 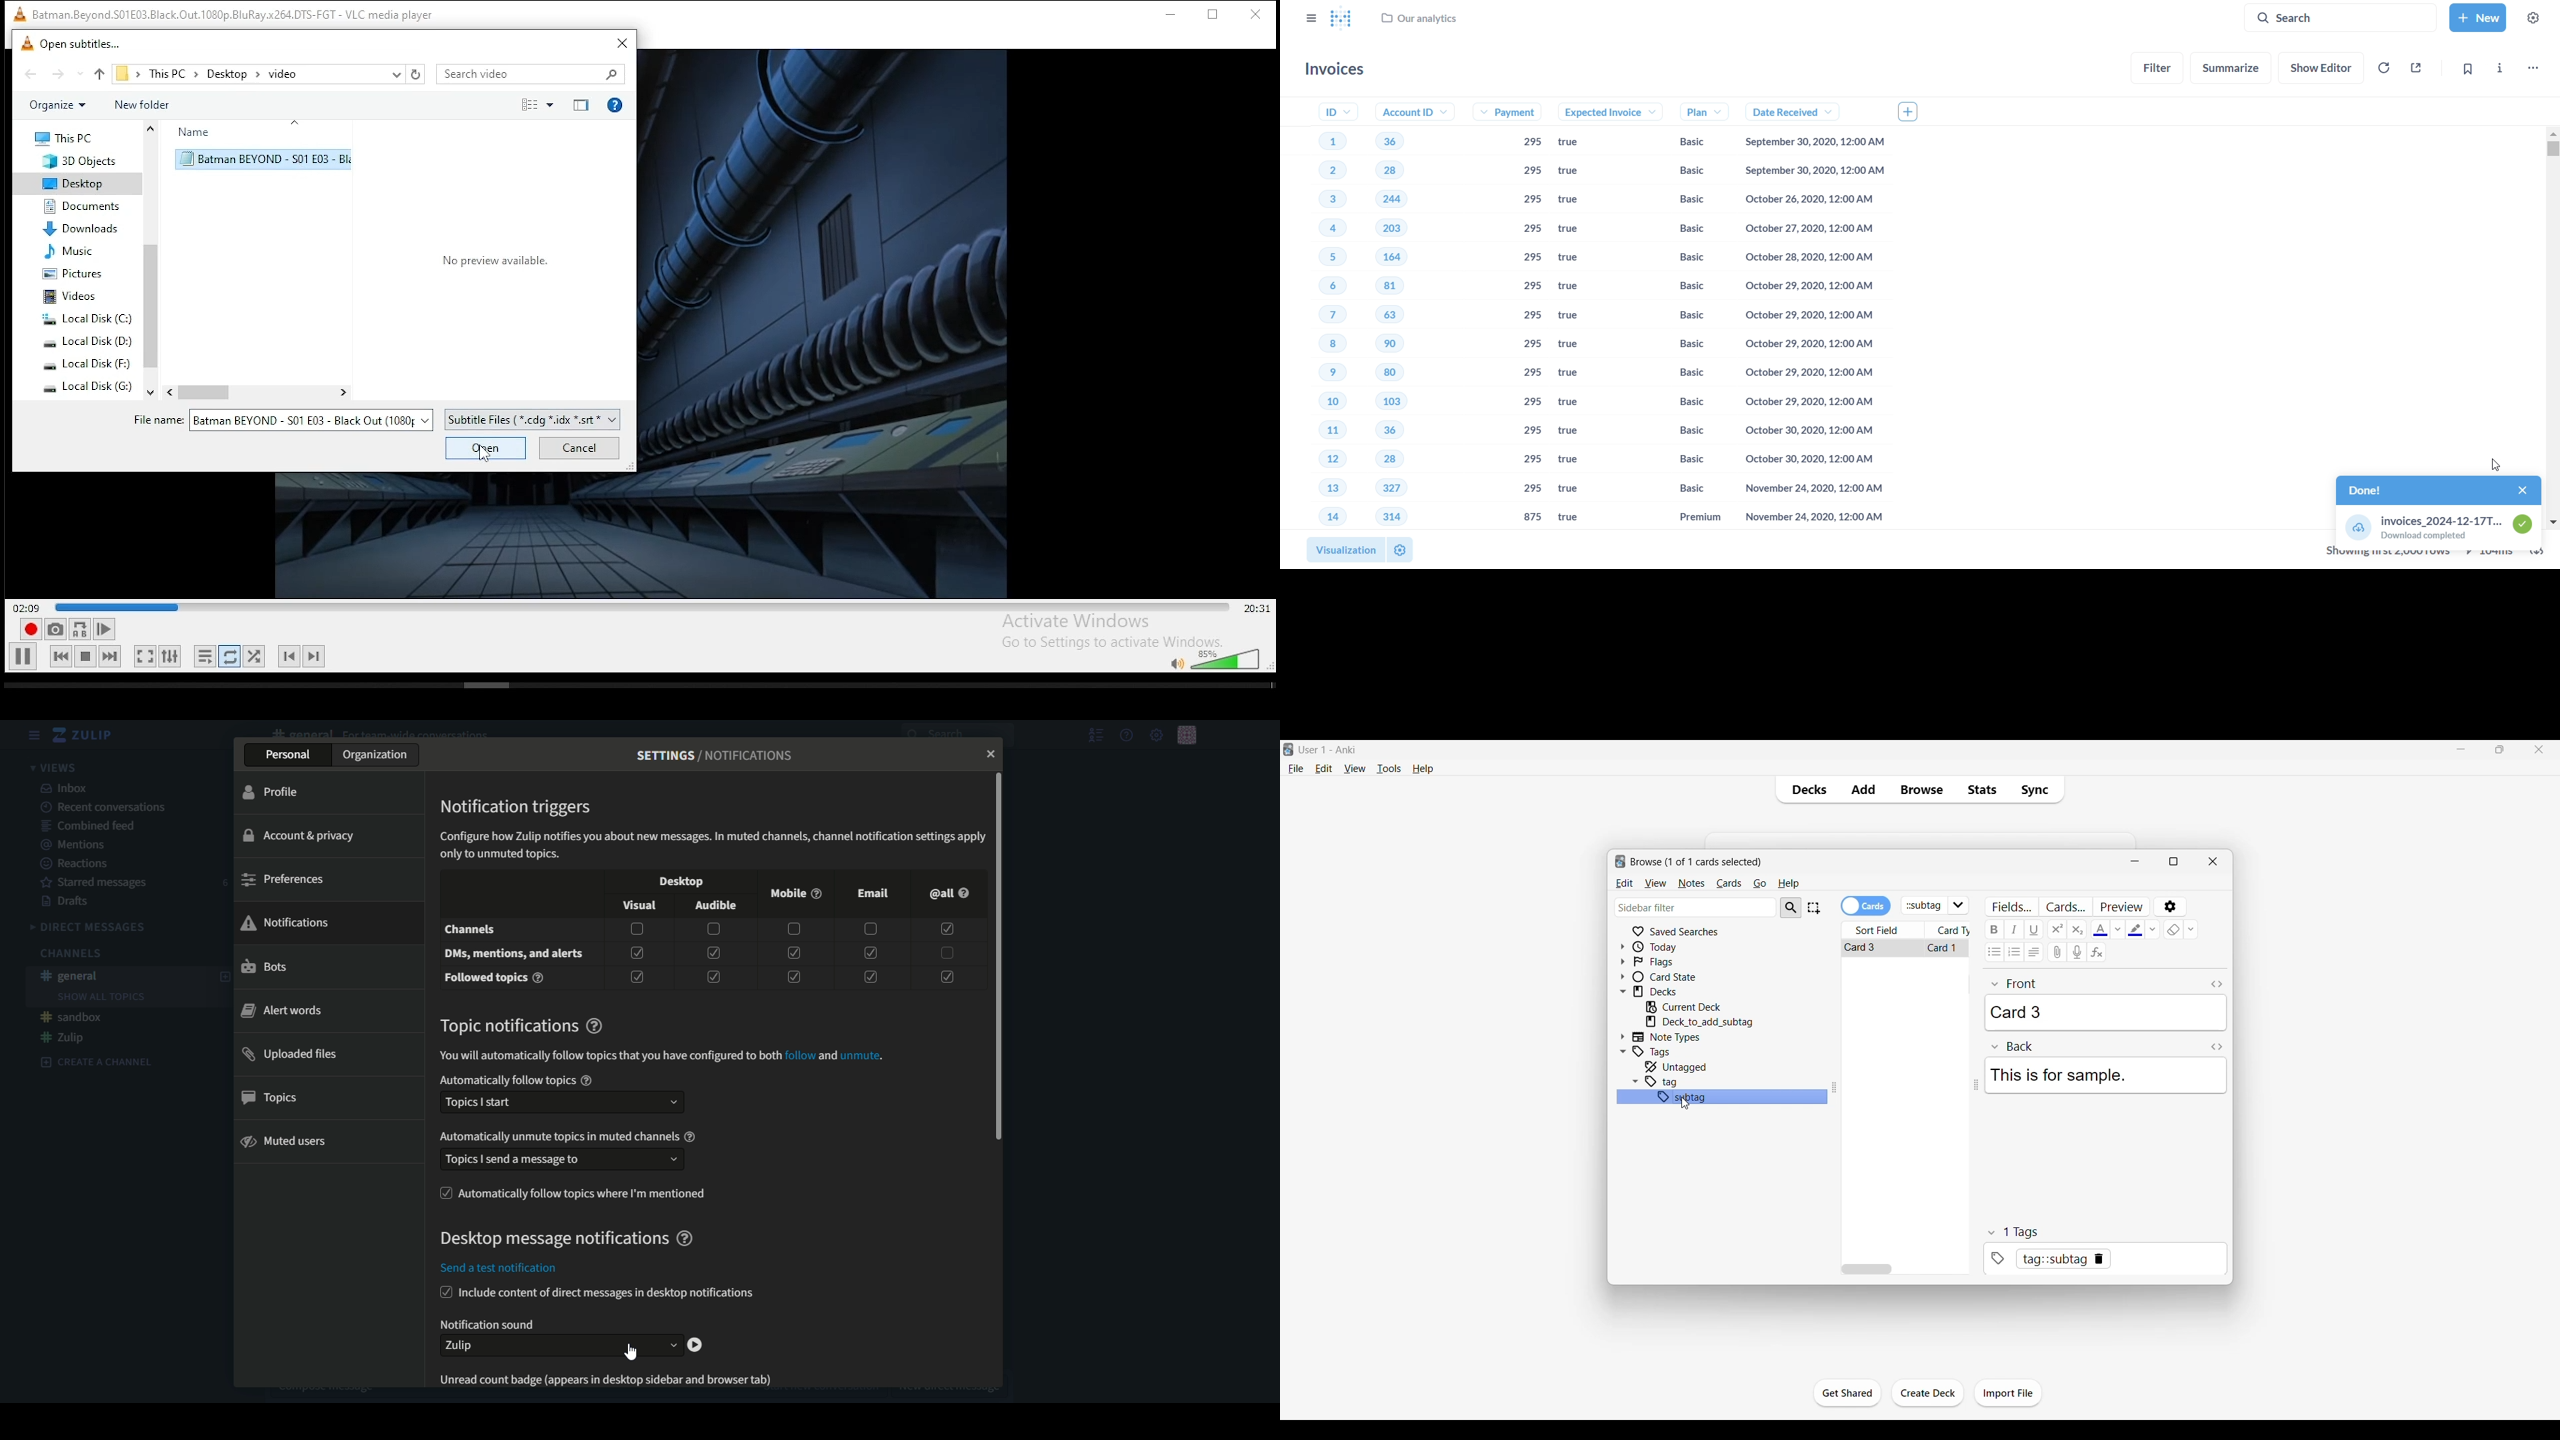 What do you see at coordinates (947, 930) in the screenshot?
I see `checkbox` at bounding box center [947, 930].